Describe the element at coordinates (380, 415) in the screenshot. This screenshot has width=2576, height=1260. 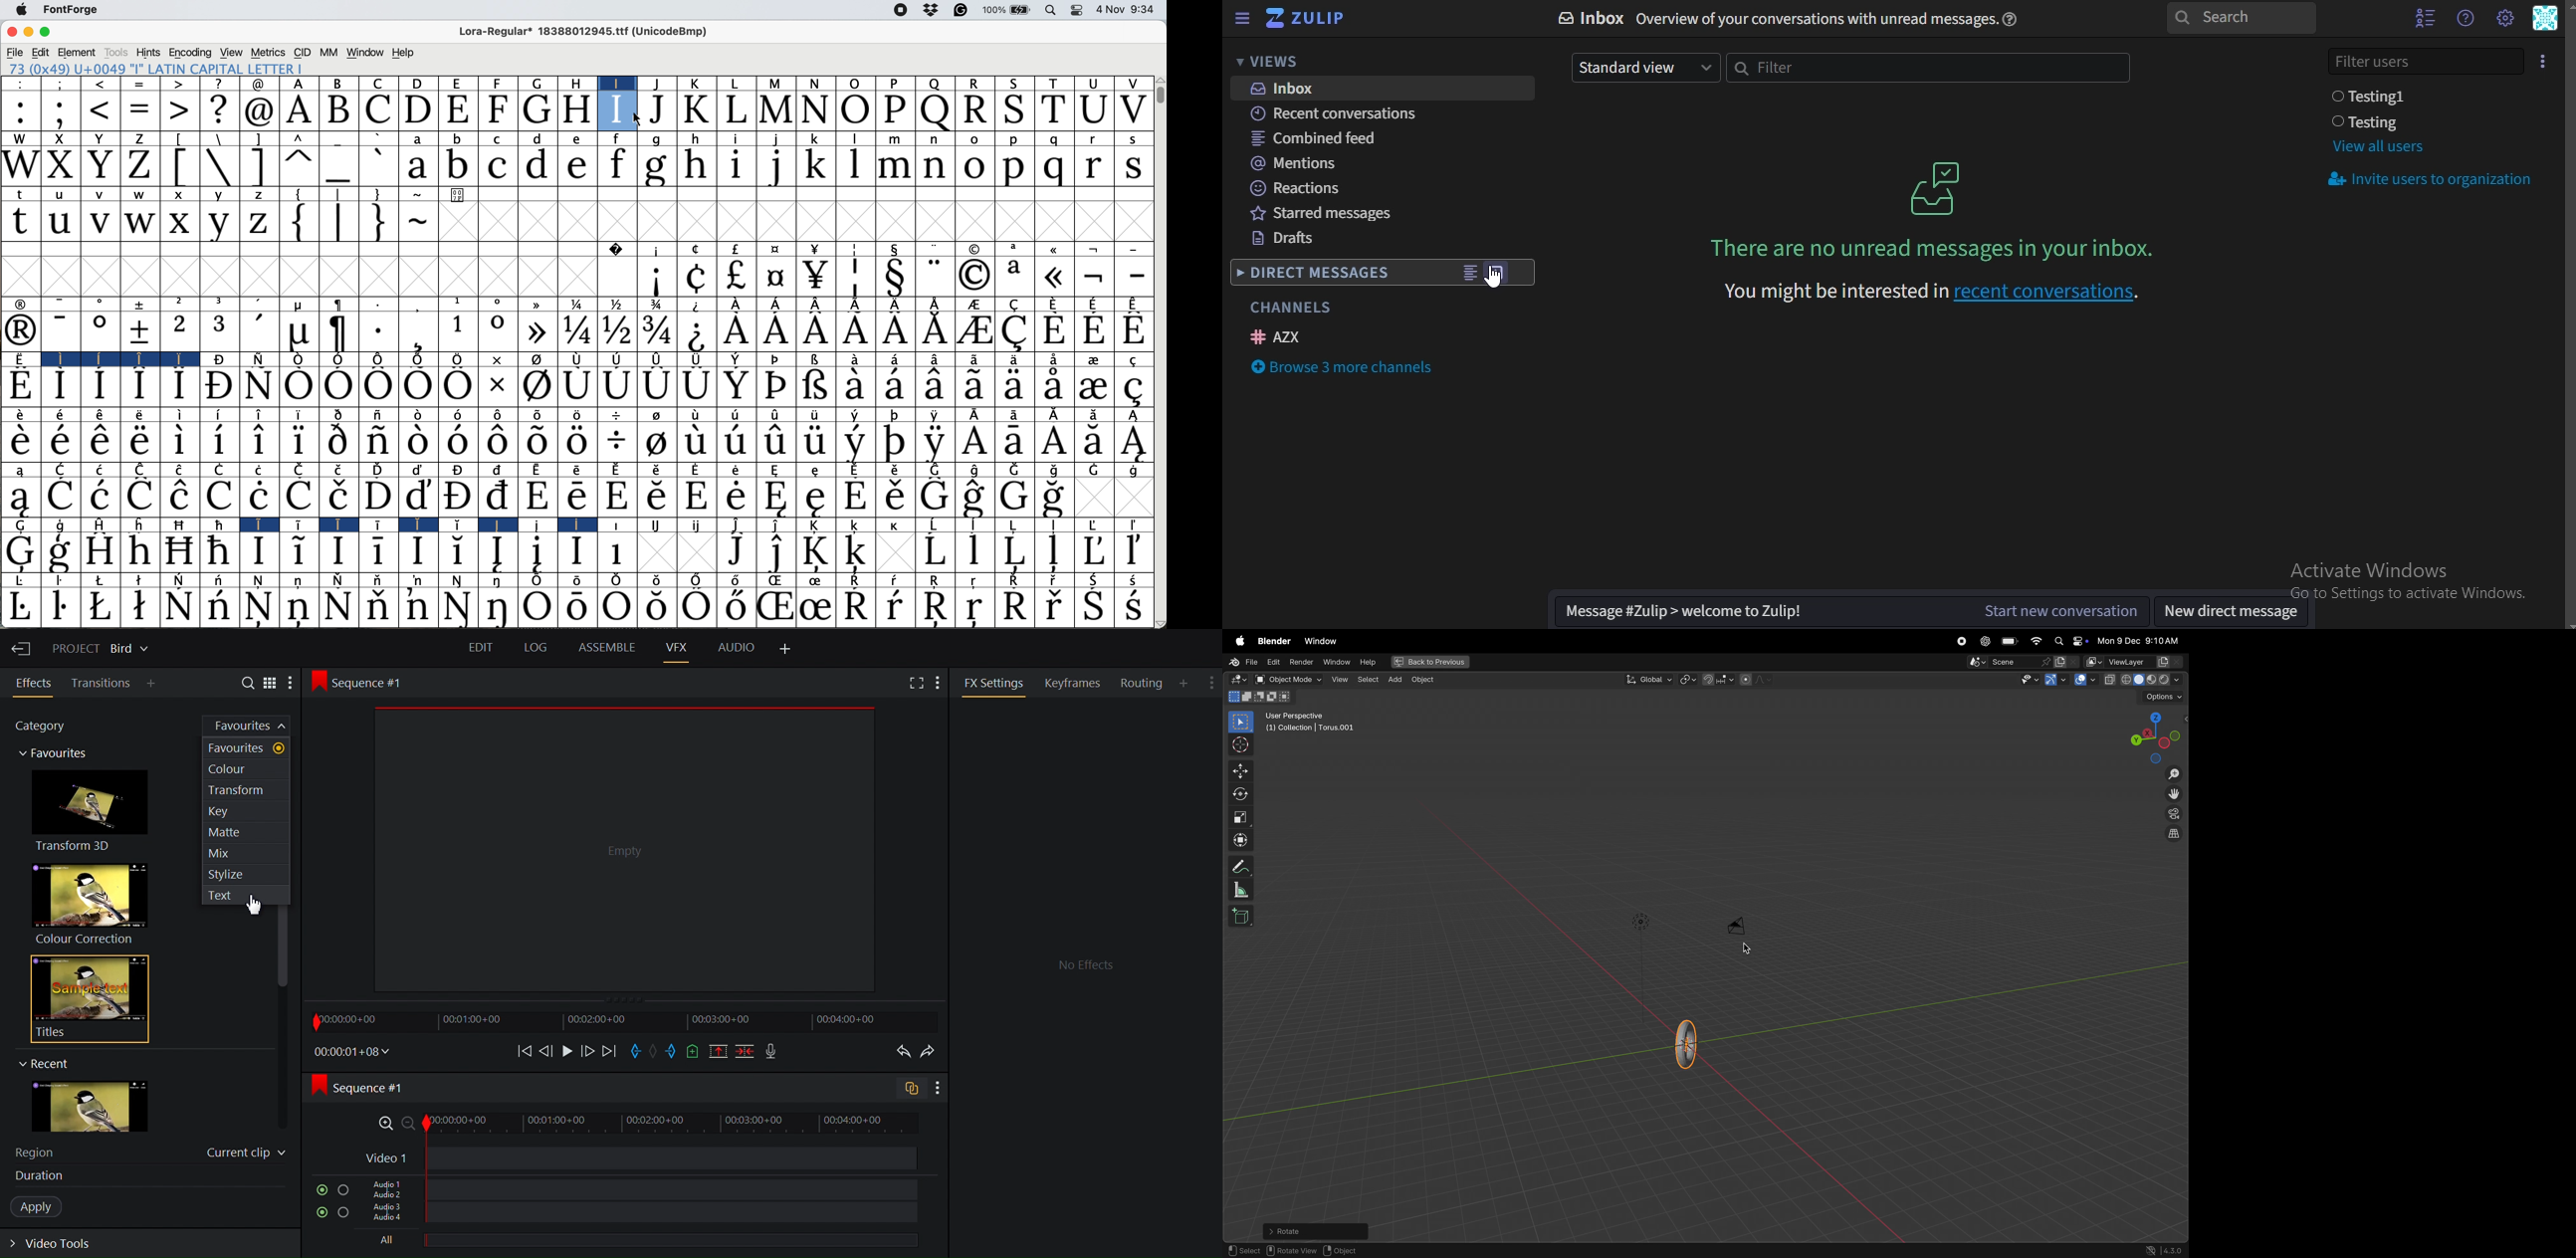
I see `Symbol` at that location.